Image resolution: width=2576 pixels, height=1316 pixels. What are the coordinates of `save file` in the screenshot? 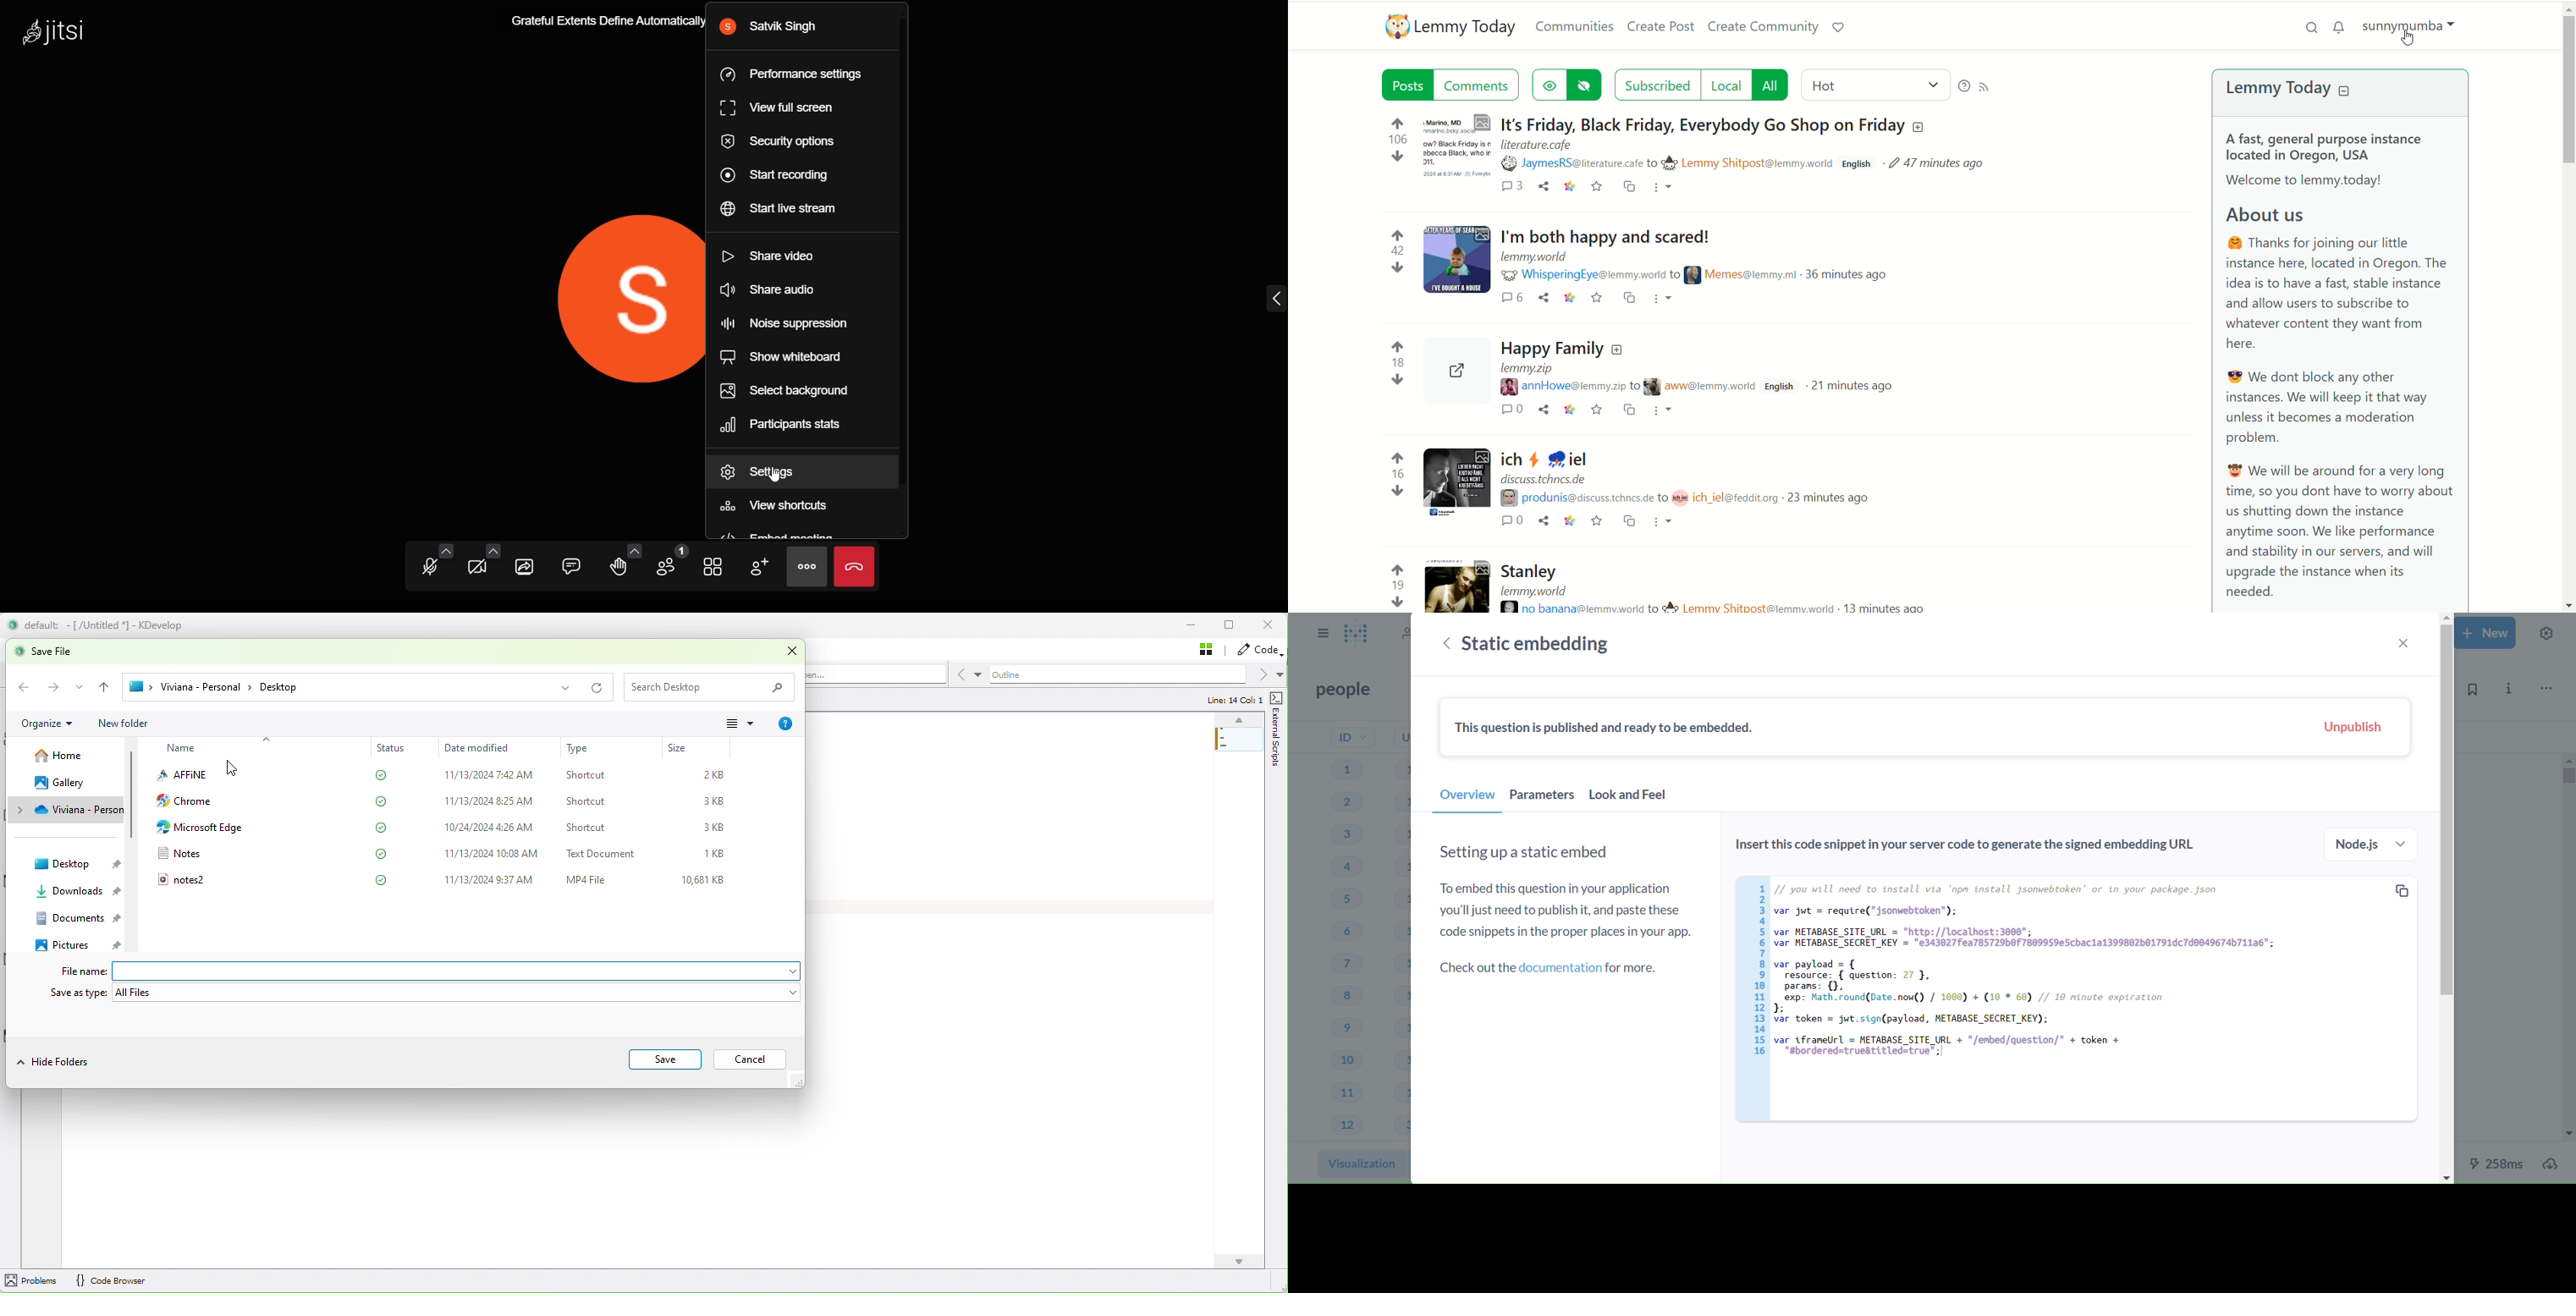 It's located at (62, 652).